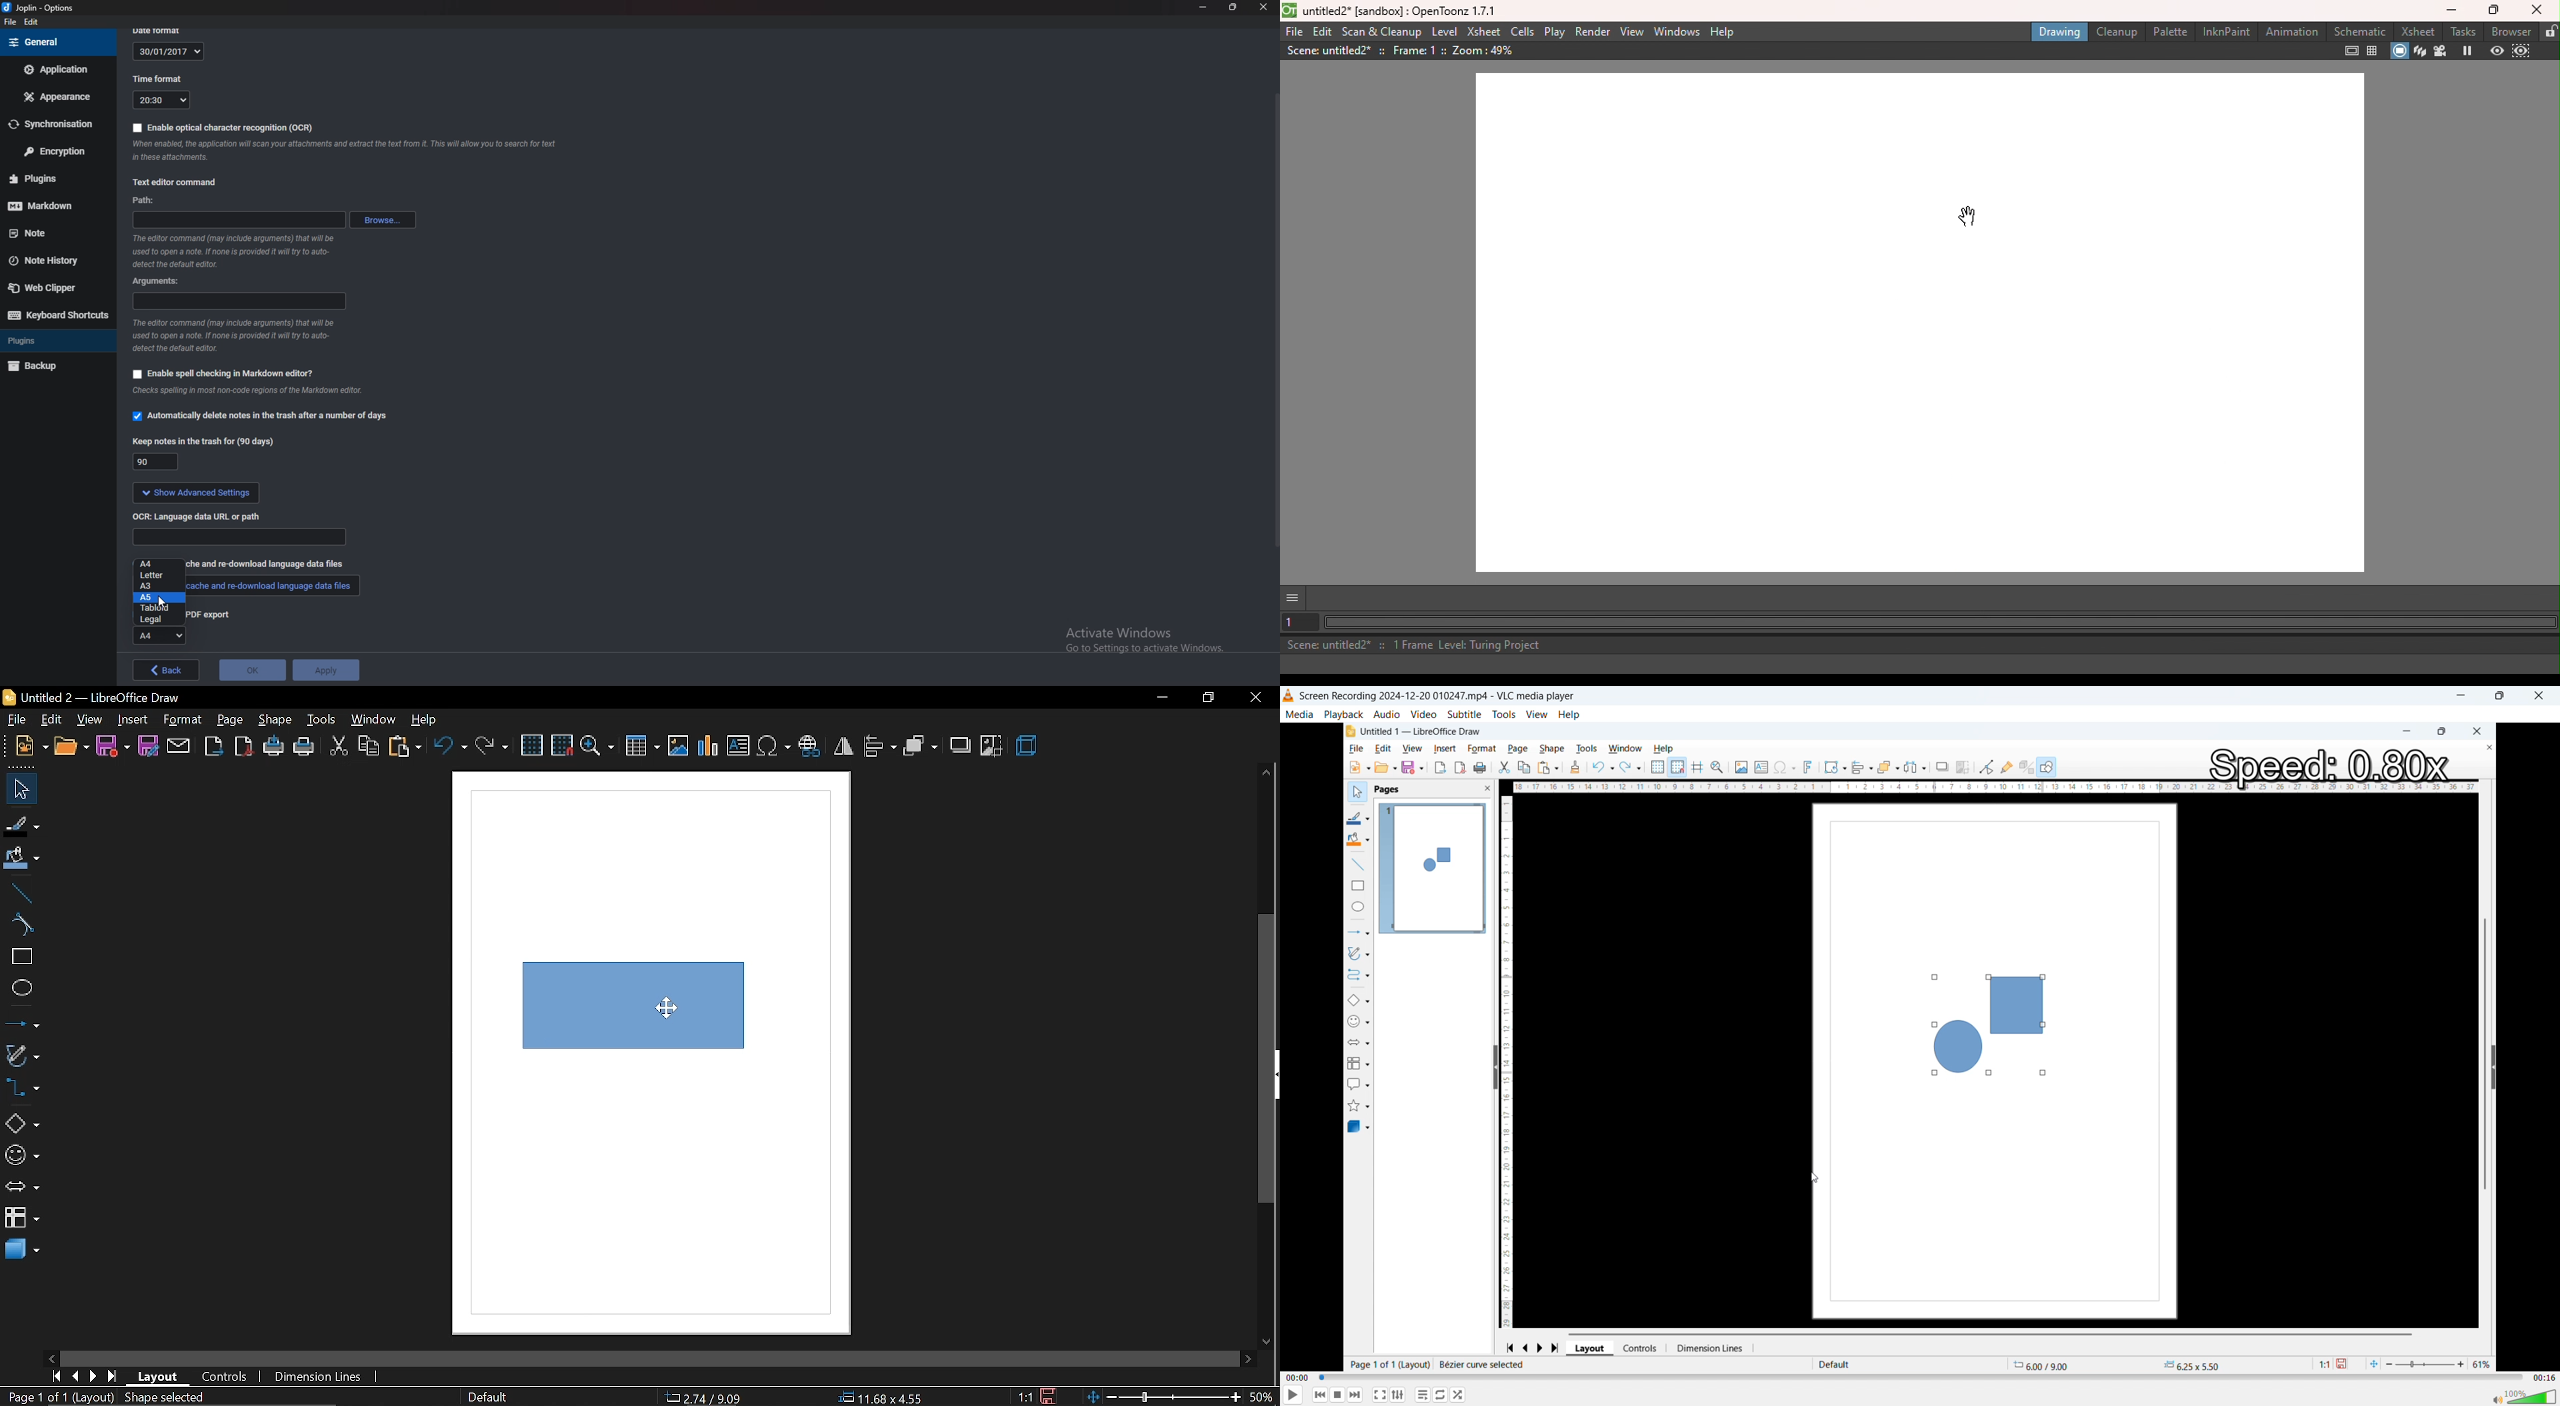 This screenshot has height=1428, width=2576. What do you see at coordinates (1261, 7) in the screenshot?
I see `close` at bounding box center [1261, 7].